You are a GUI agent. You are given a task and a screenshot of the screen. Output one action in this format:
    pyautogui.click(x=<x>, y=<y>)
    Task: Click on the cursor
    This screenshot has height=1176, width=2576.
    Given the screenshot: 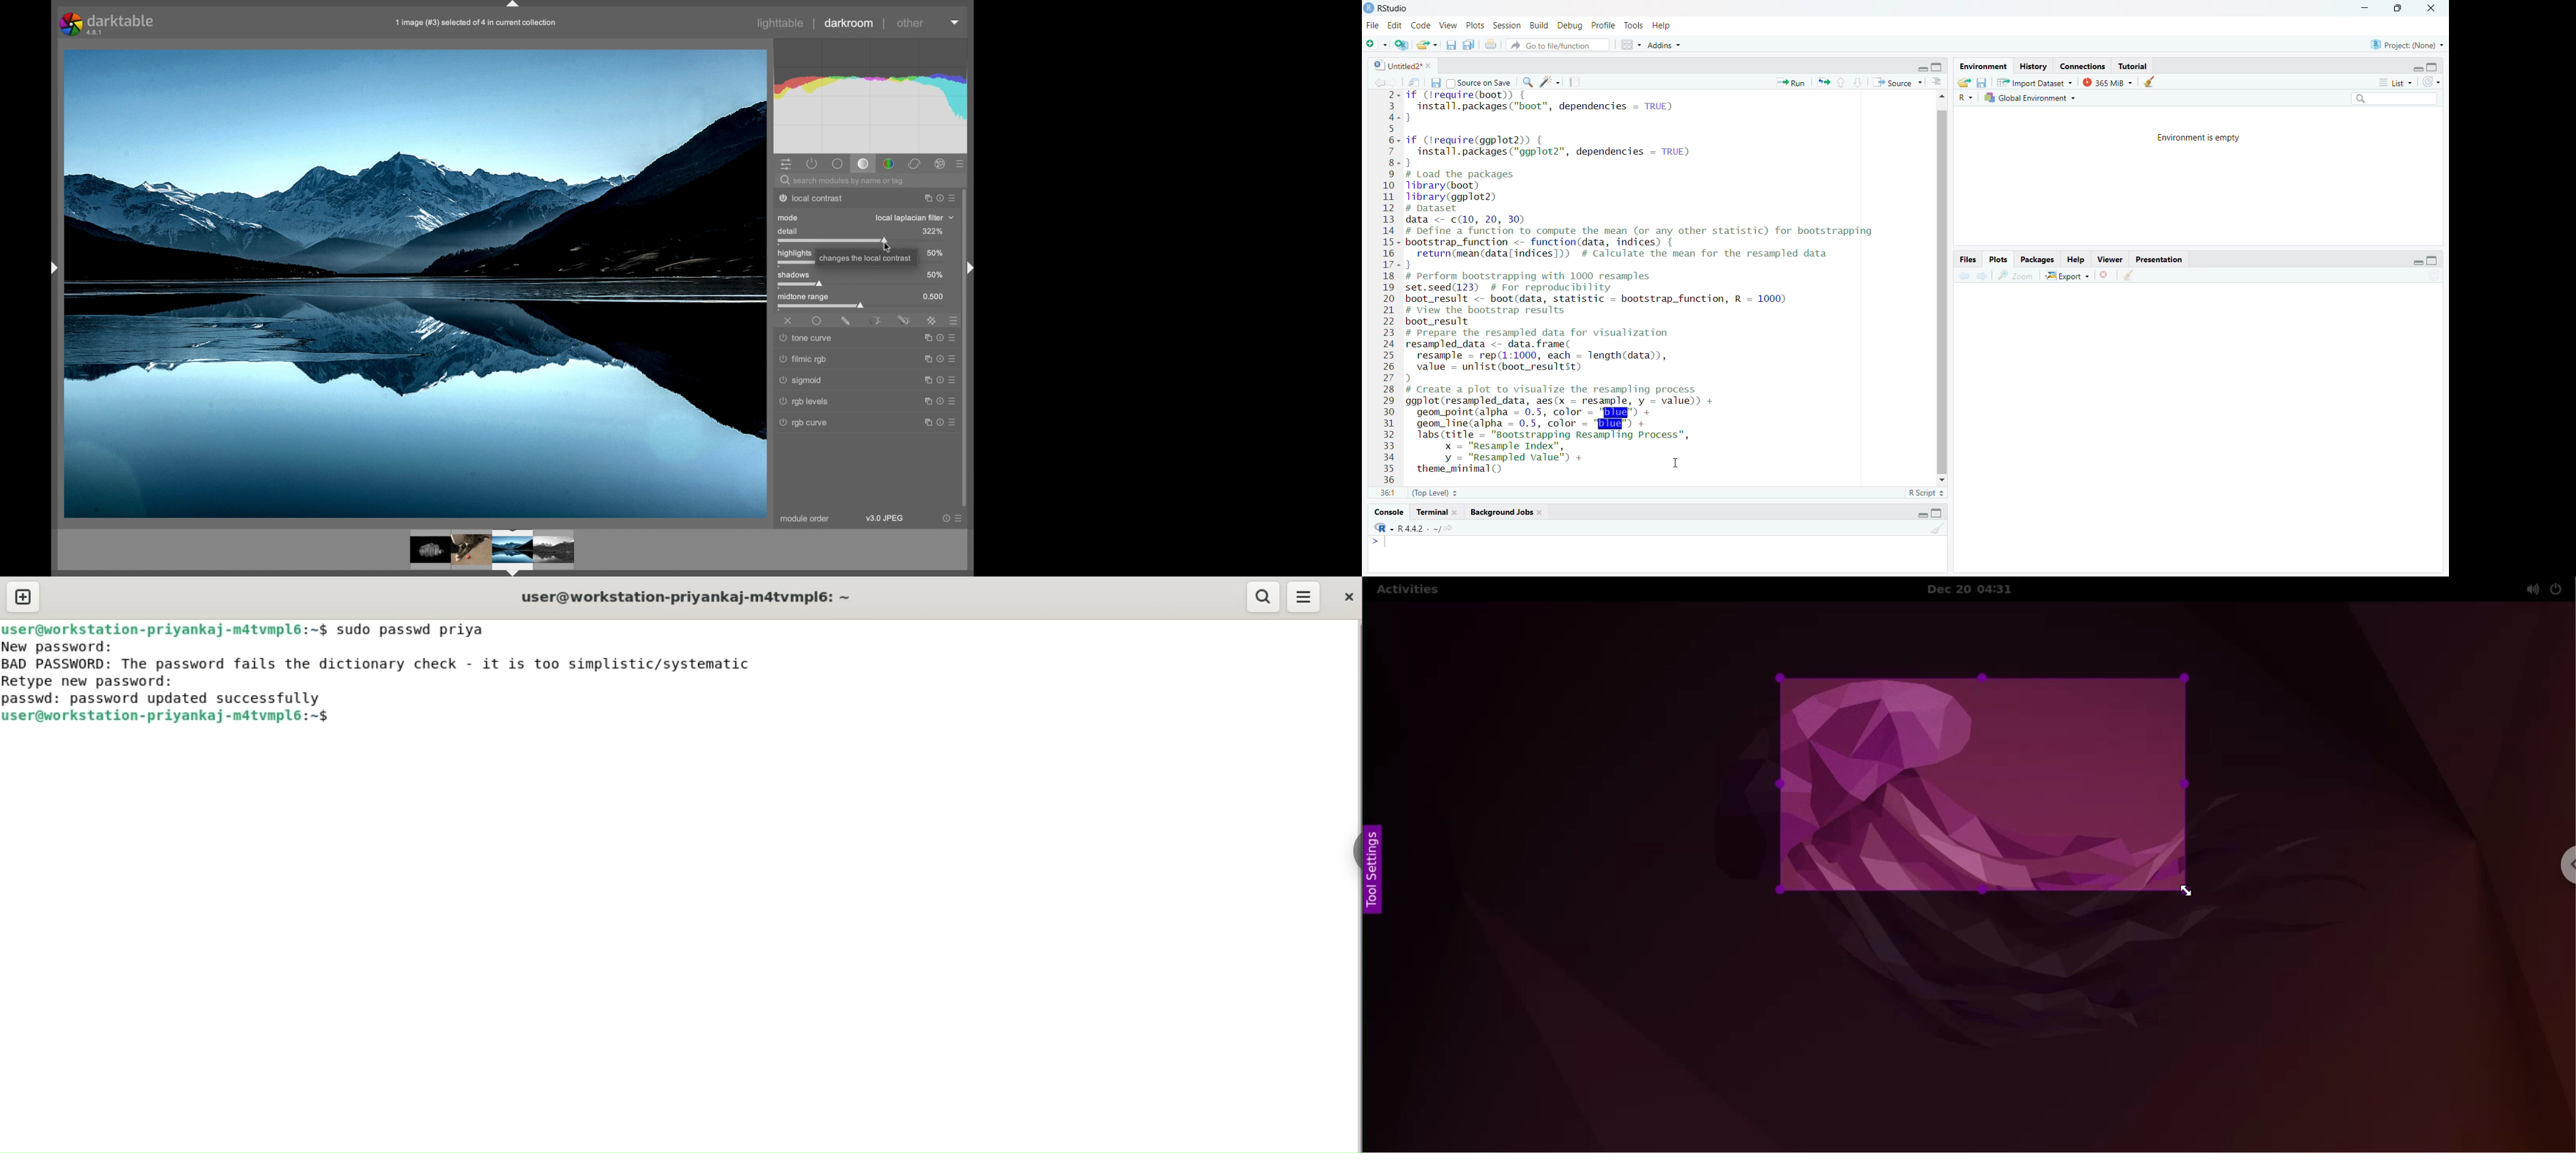 What is the action you would take?
    pyautogui.click(x=888, y=248)
    